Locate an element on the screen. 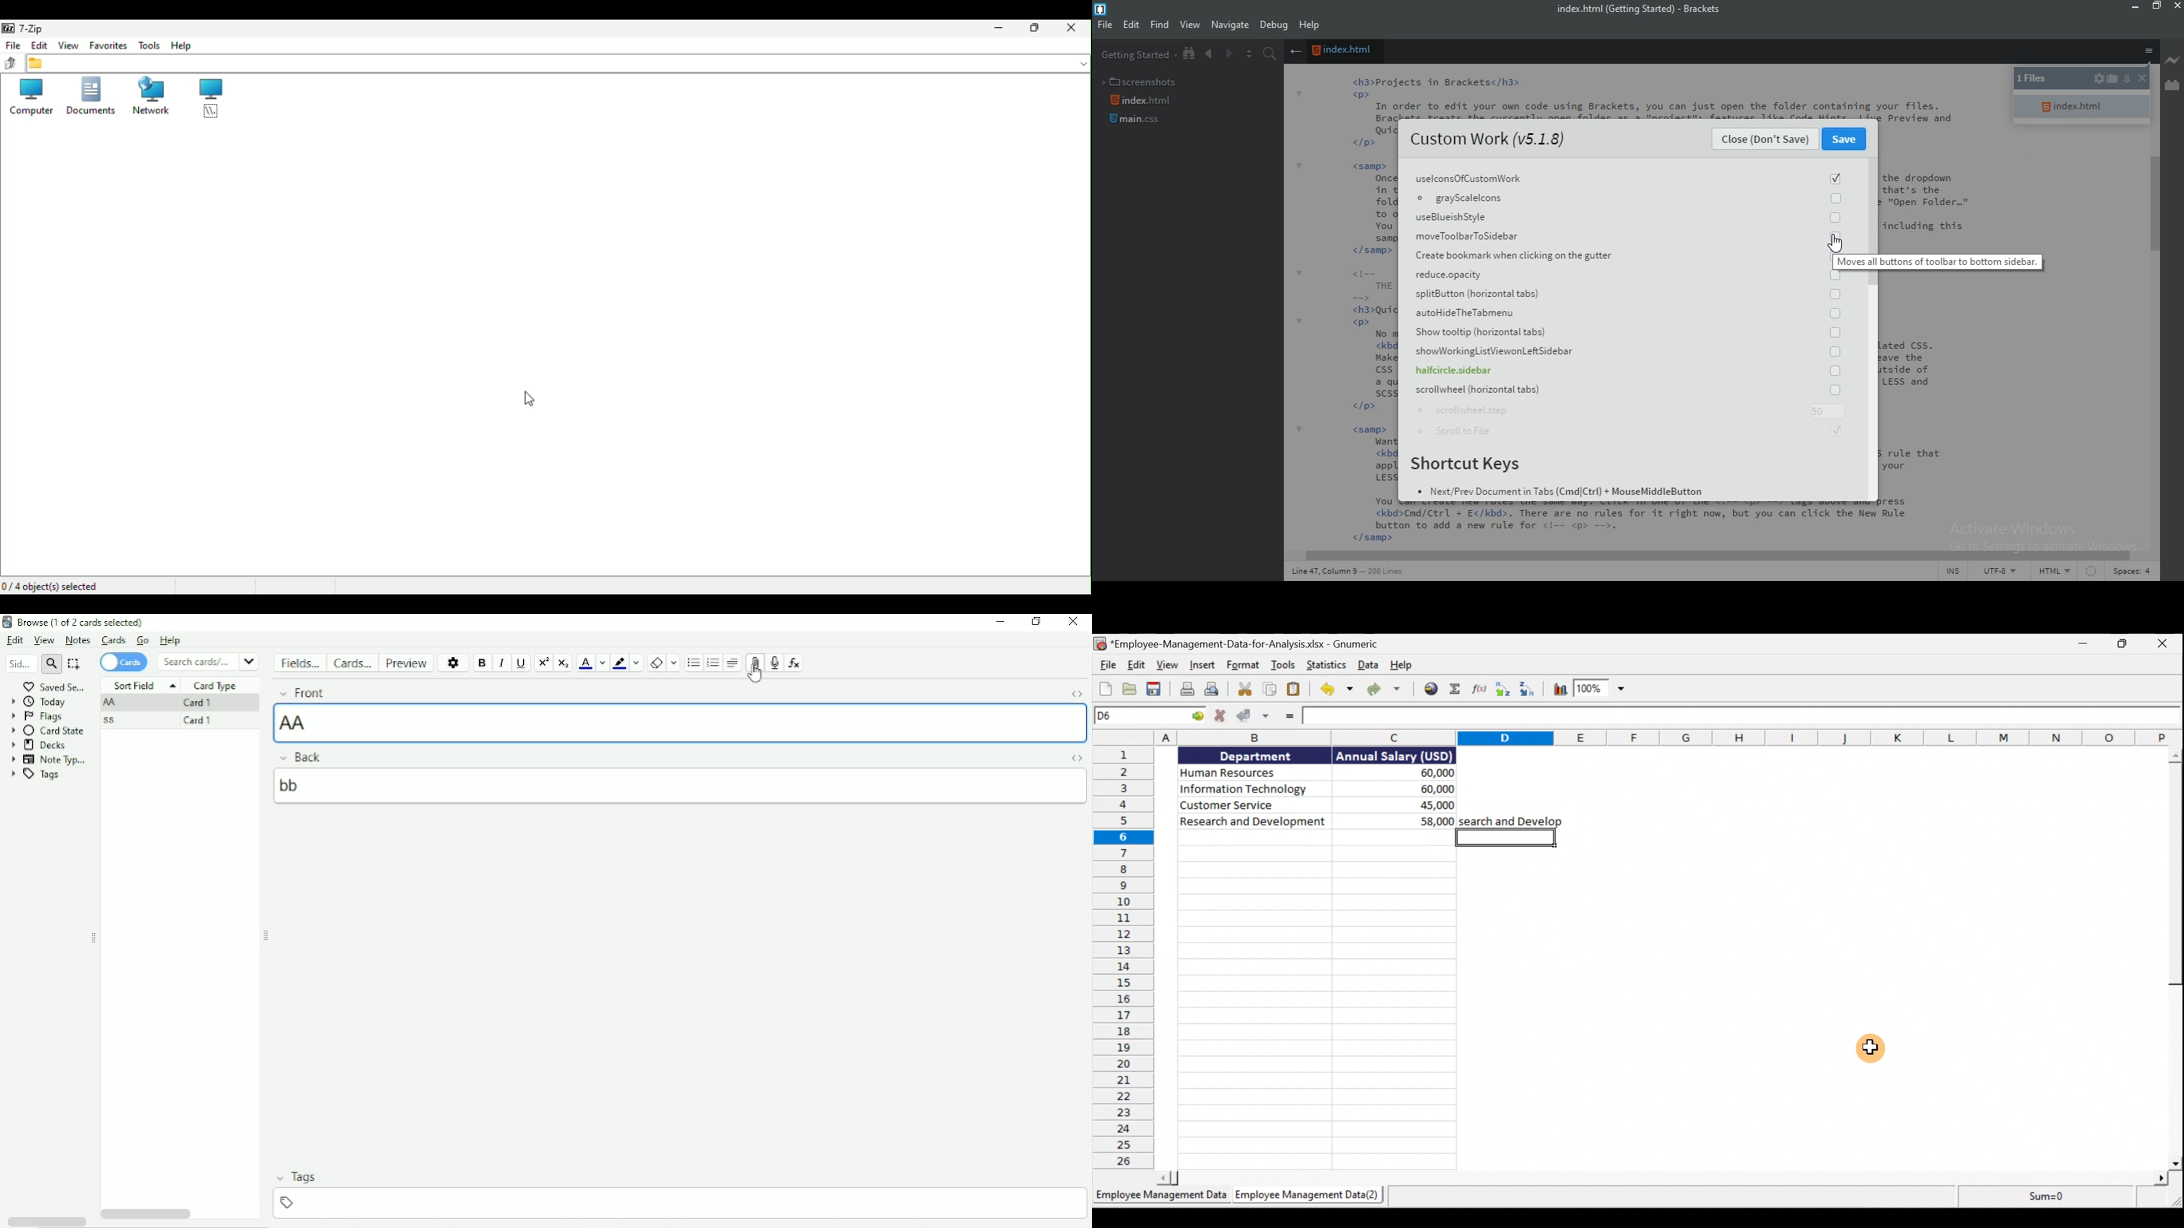  Sort Field is located at coordinates (146, 686).